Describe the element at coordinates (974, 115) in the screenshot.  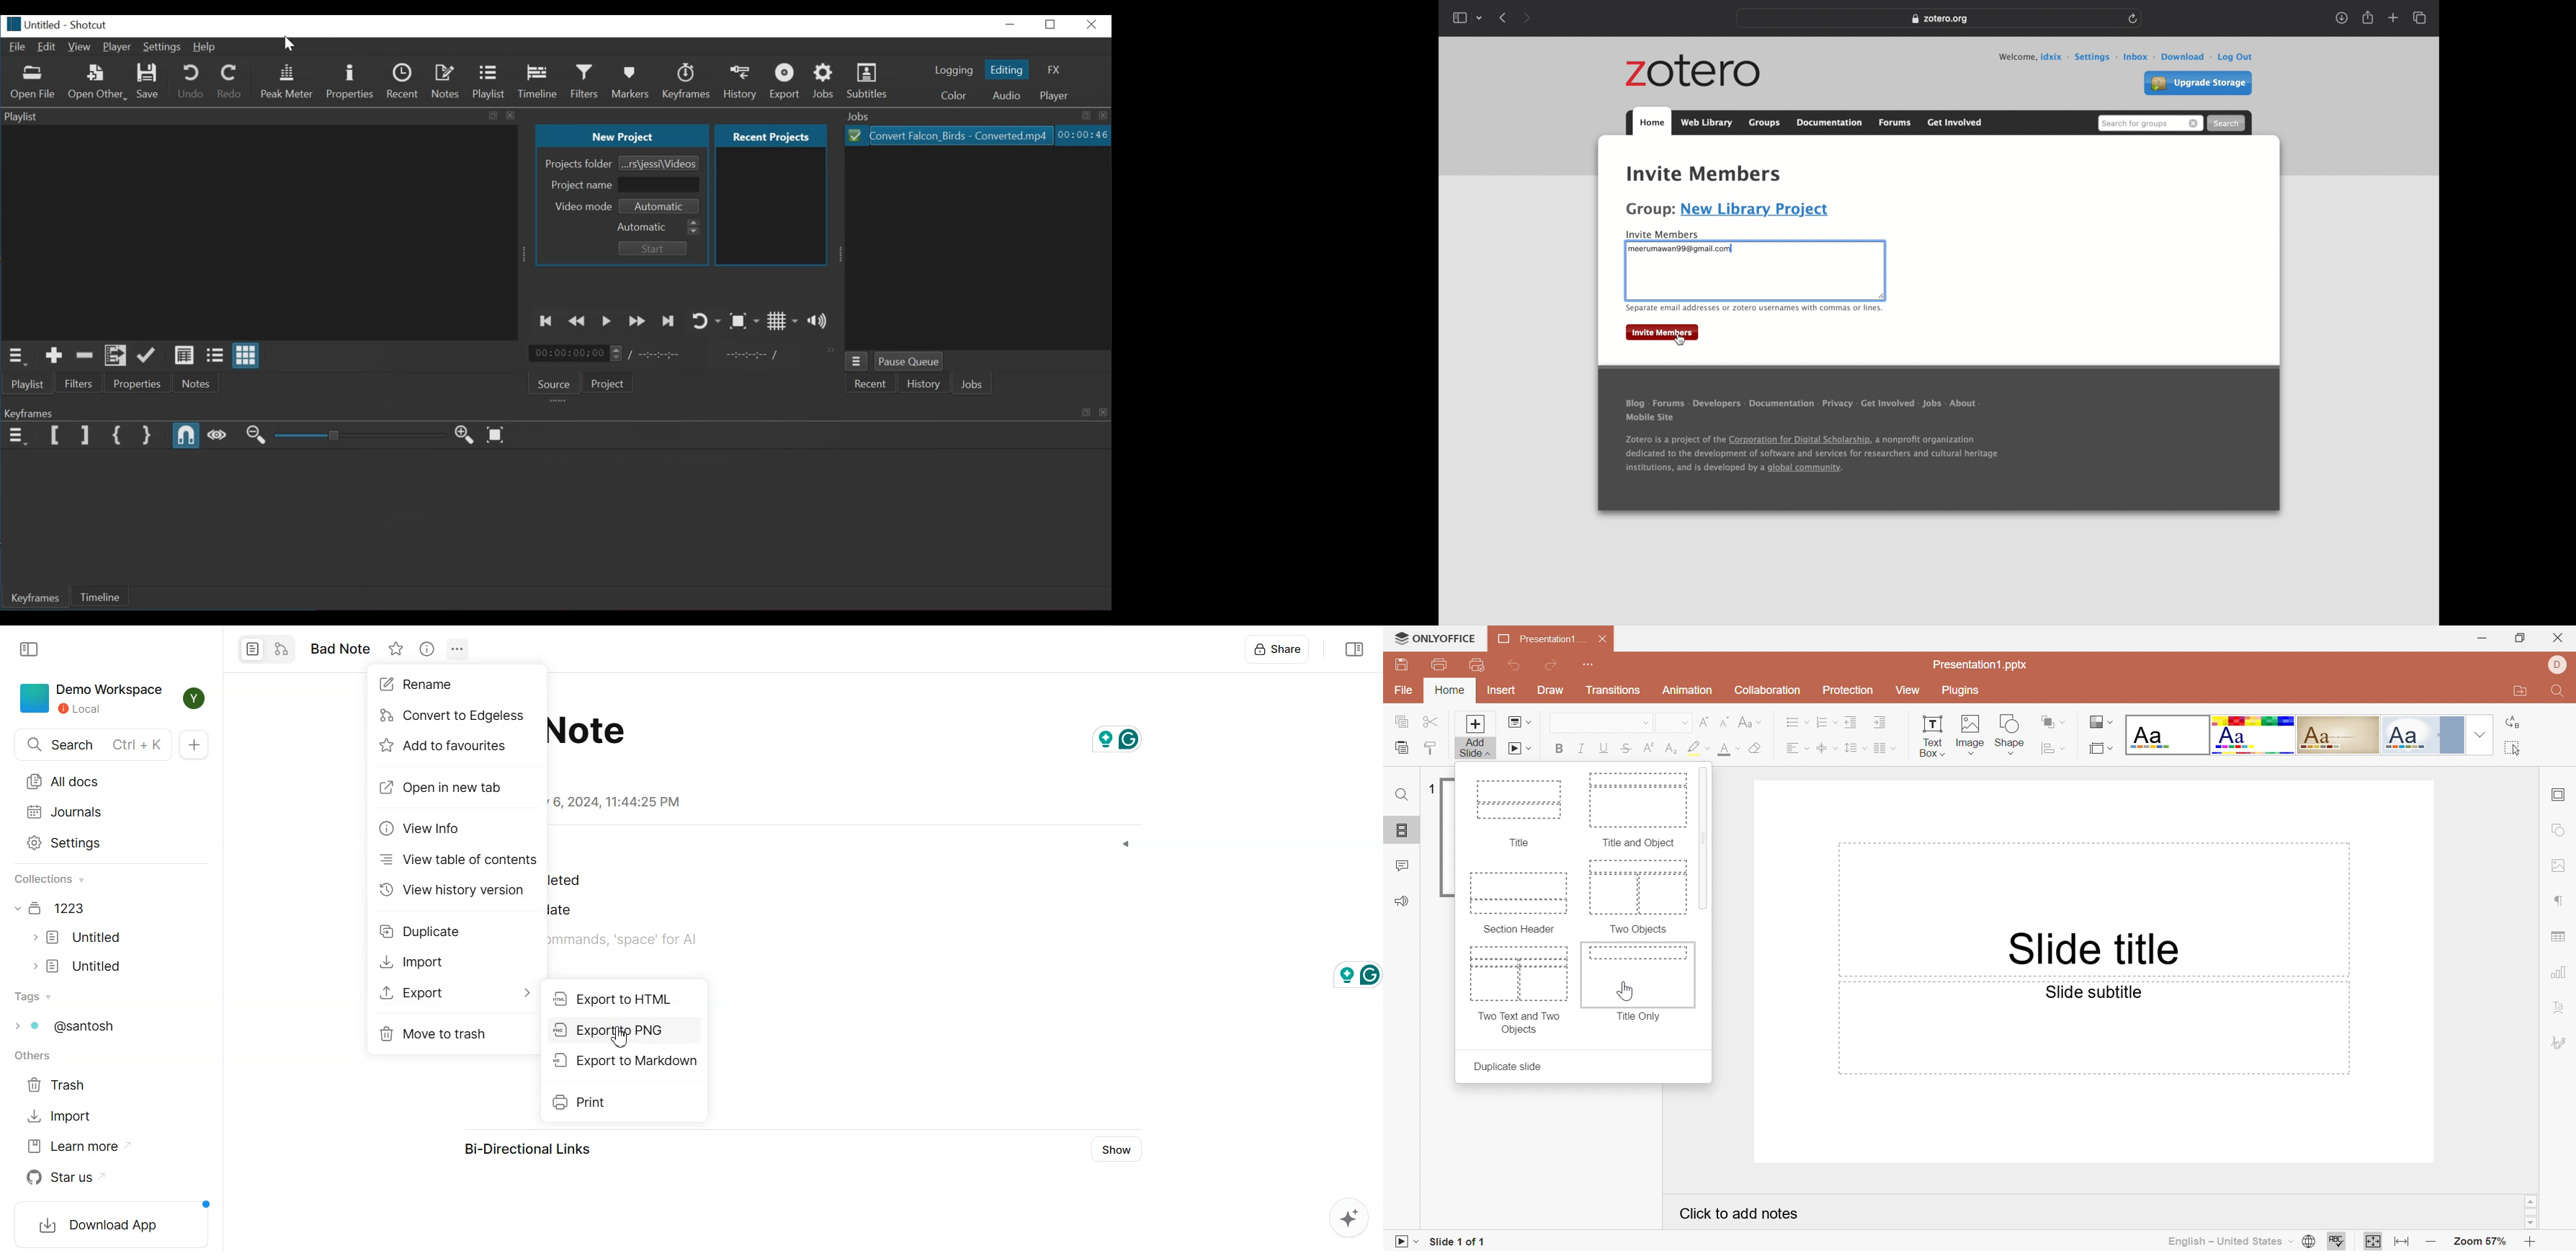
I see `Jobs ` at that location.